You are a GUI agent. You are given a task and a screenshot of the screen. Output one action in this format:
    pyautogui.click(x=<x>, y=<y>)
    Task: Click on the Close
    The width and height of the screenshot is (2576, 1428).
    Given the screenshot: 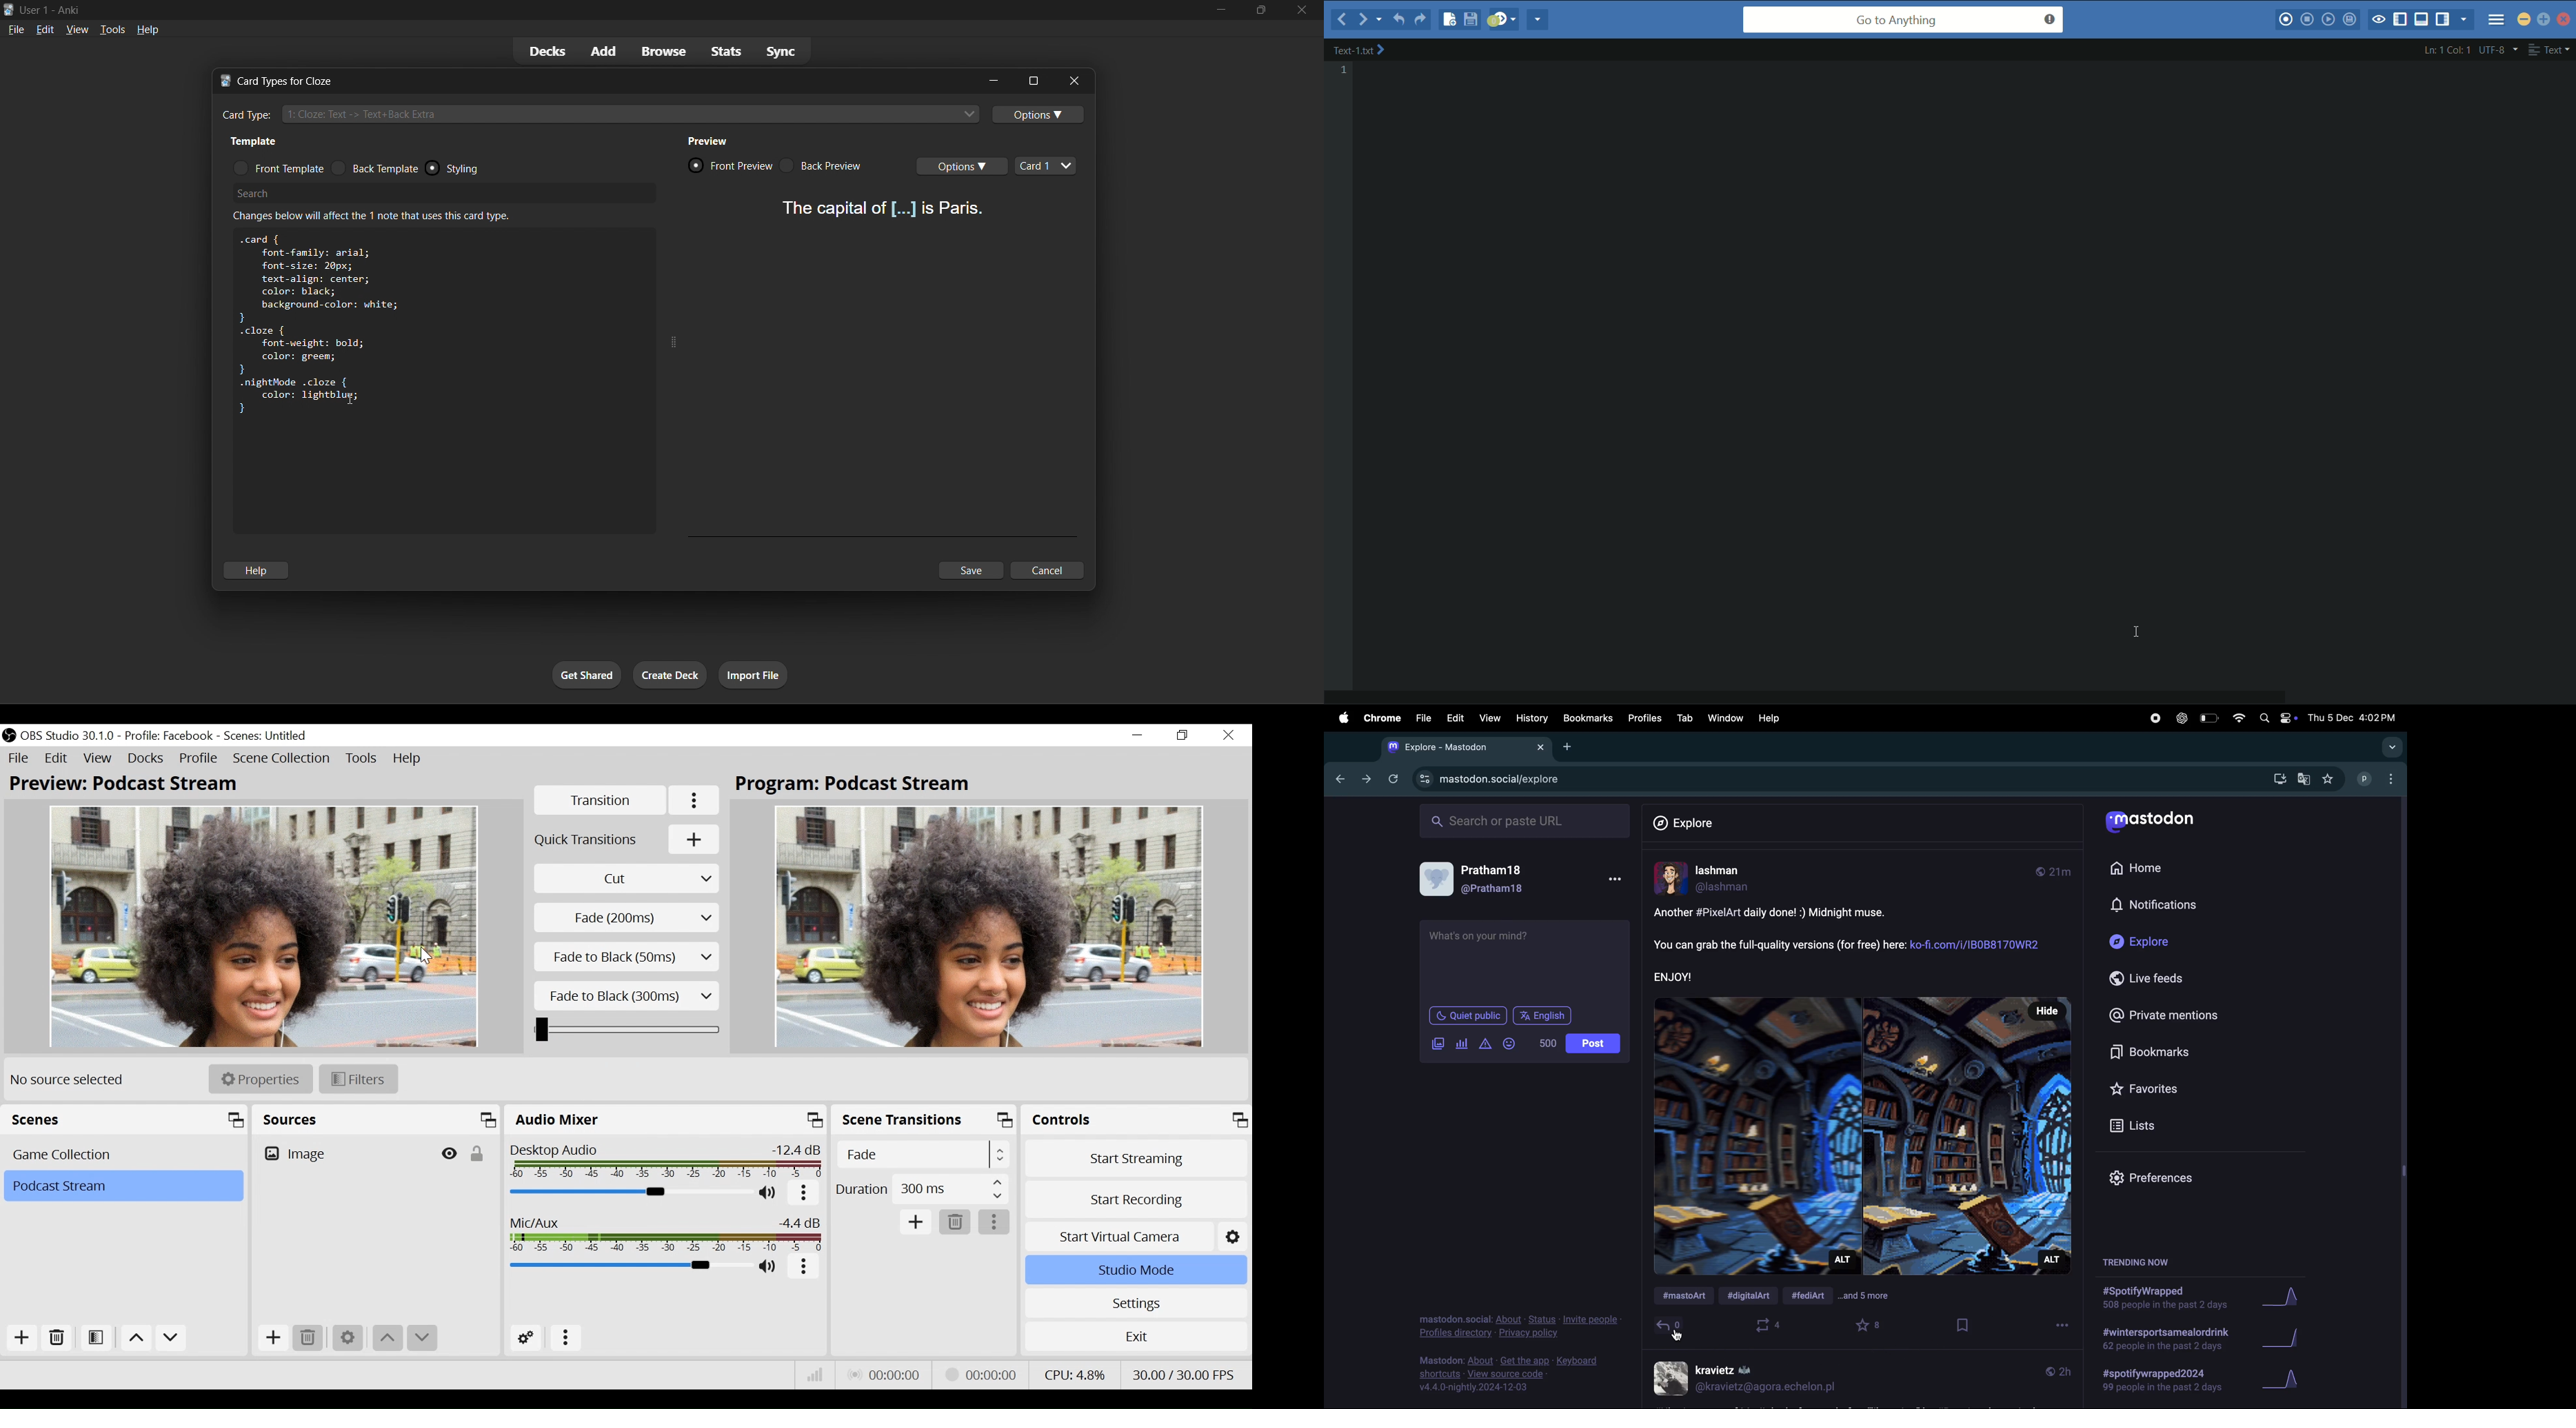 What is the action you would take?
    pyautogui.click(x=1227, y=736)
    